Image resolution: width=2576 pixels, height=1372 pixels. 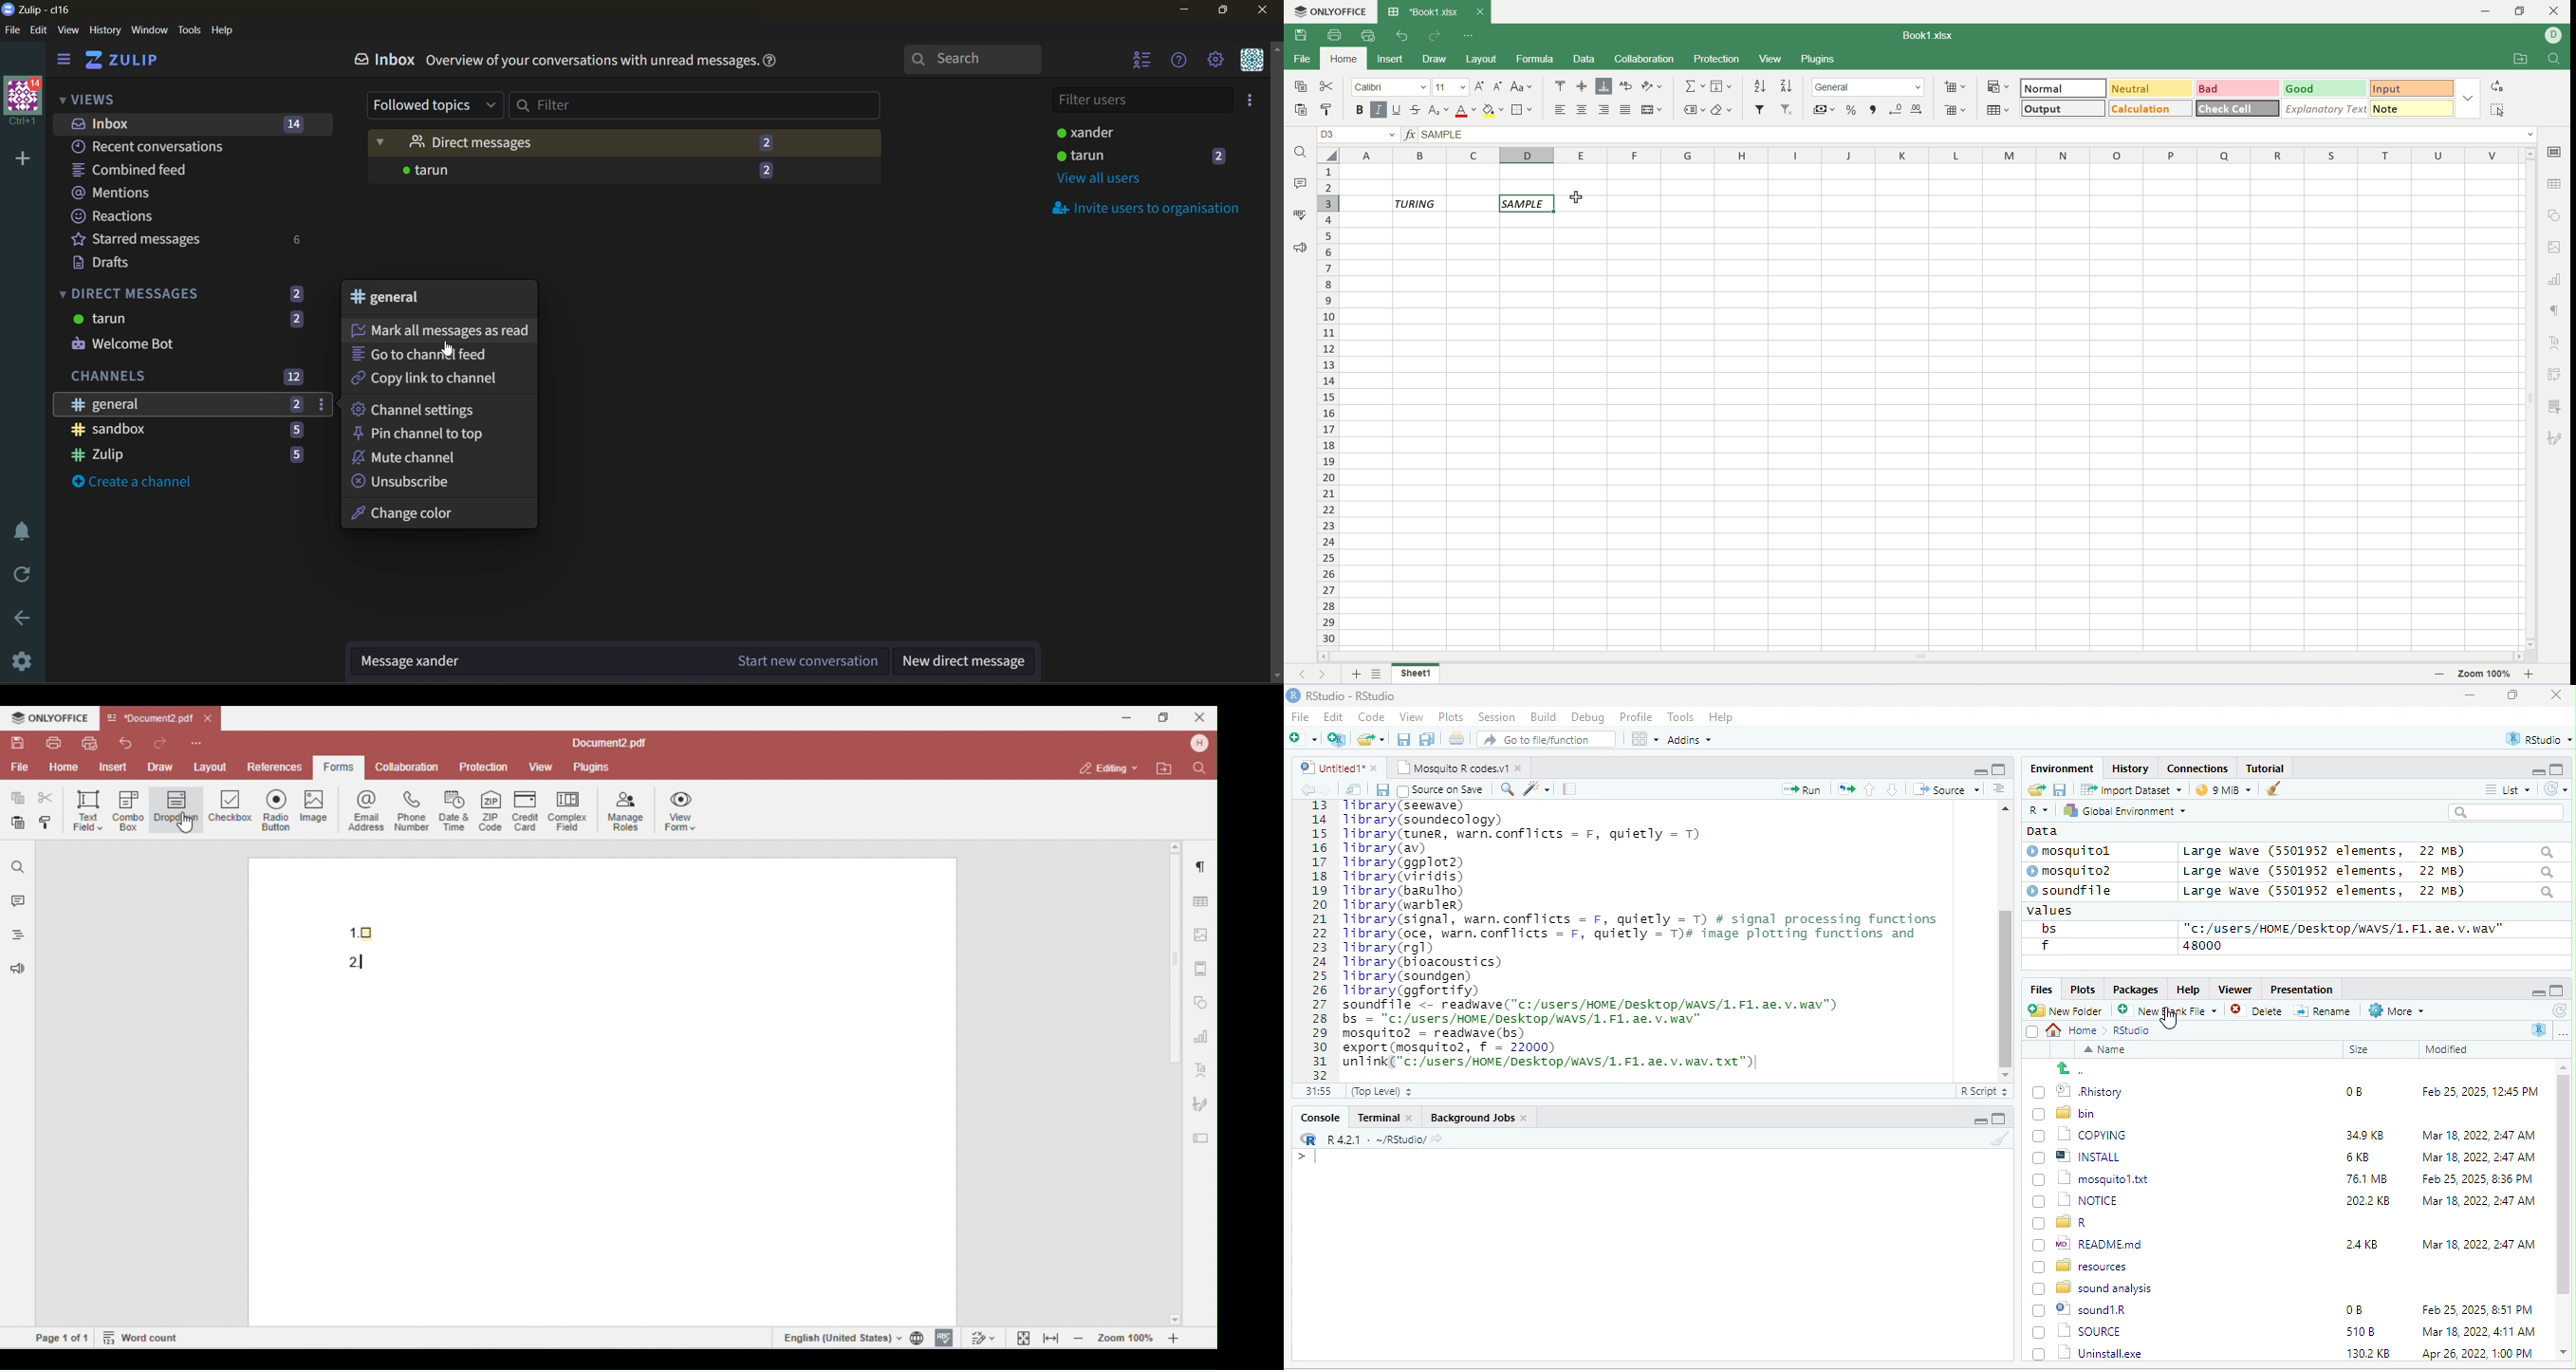 What do you see at coordinates (140, 170) in the screenshot?
I see `combined feed` at bounding box center [140, 170].